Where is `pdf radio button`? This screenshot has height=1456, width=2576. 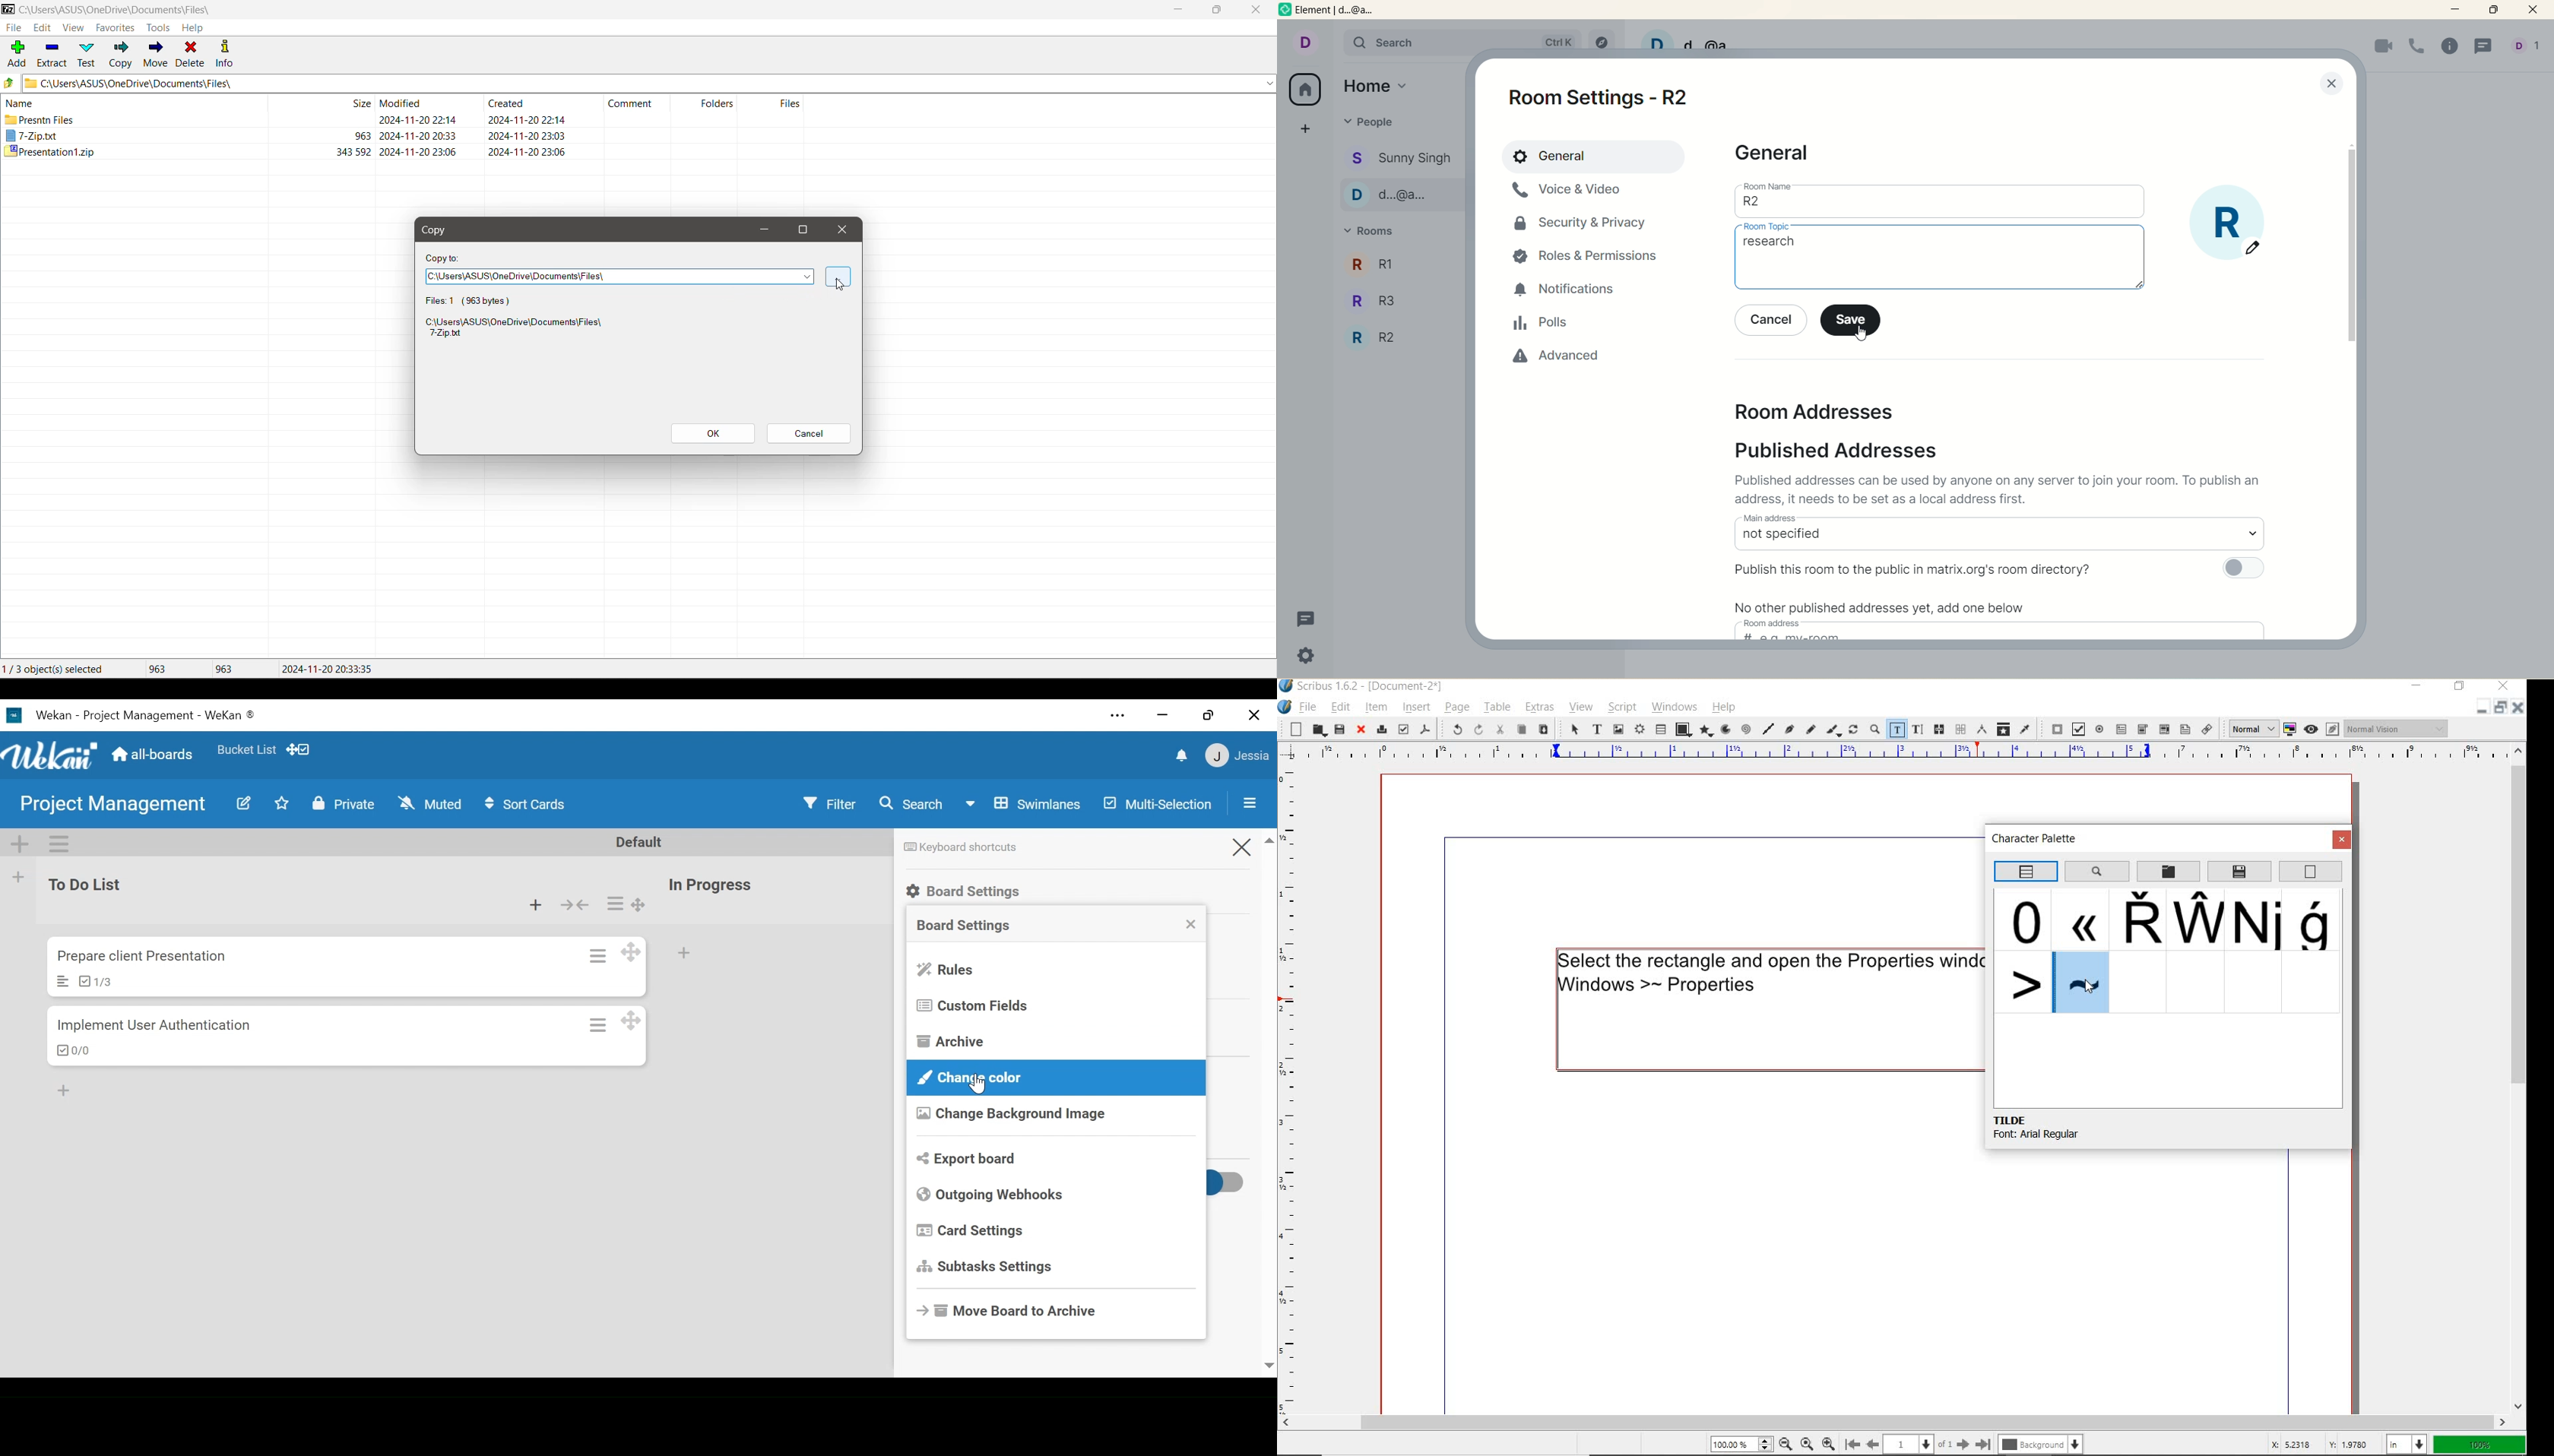 pdf radio button is located at coordinates (2099, 728).